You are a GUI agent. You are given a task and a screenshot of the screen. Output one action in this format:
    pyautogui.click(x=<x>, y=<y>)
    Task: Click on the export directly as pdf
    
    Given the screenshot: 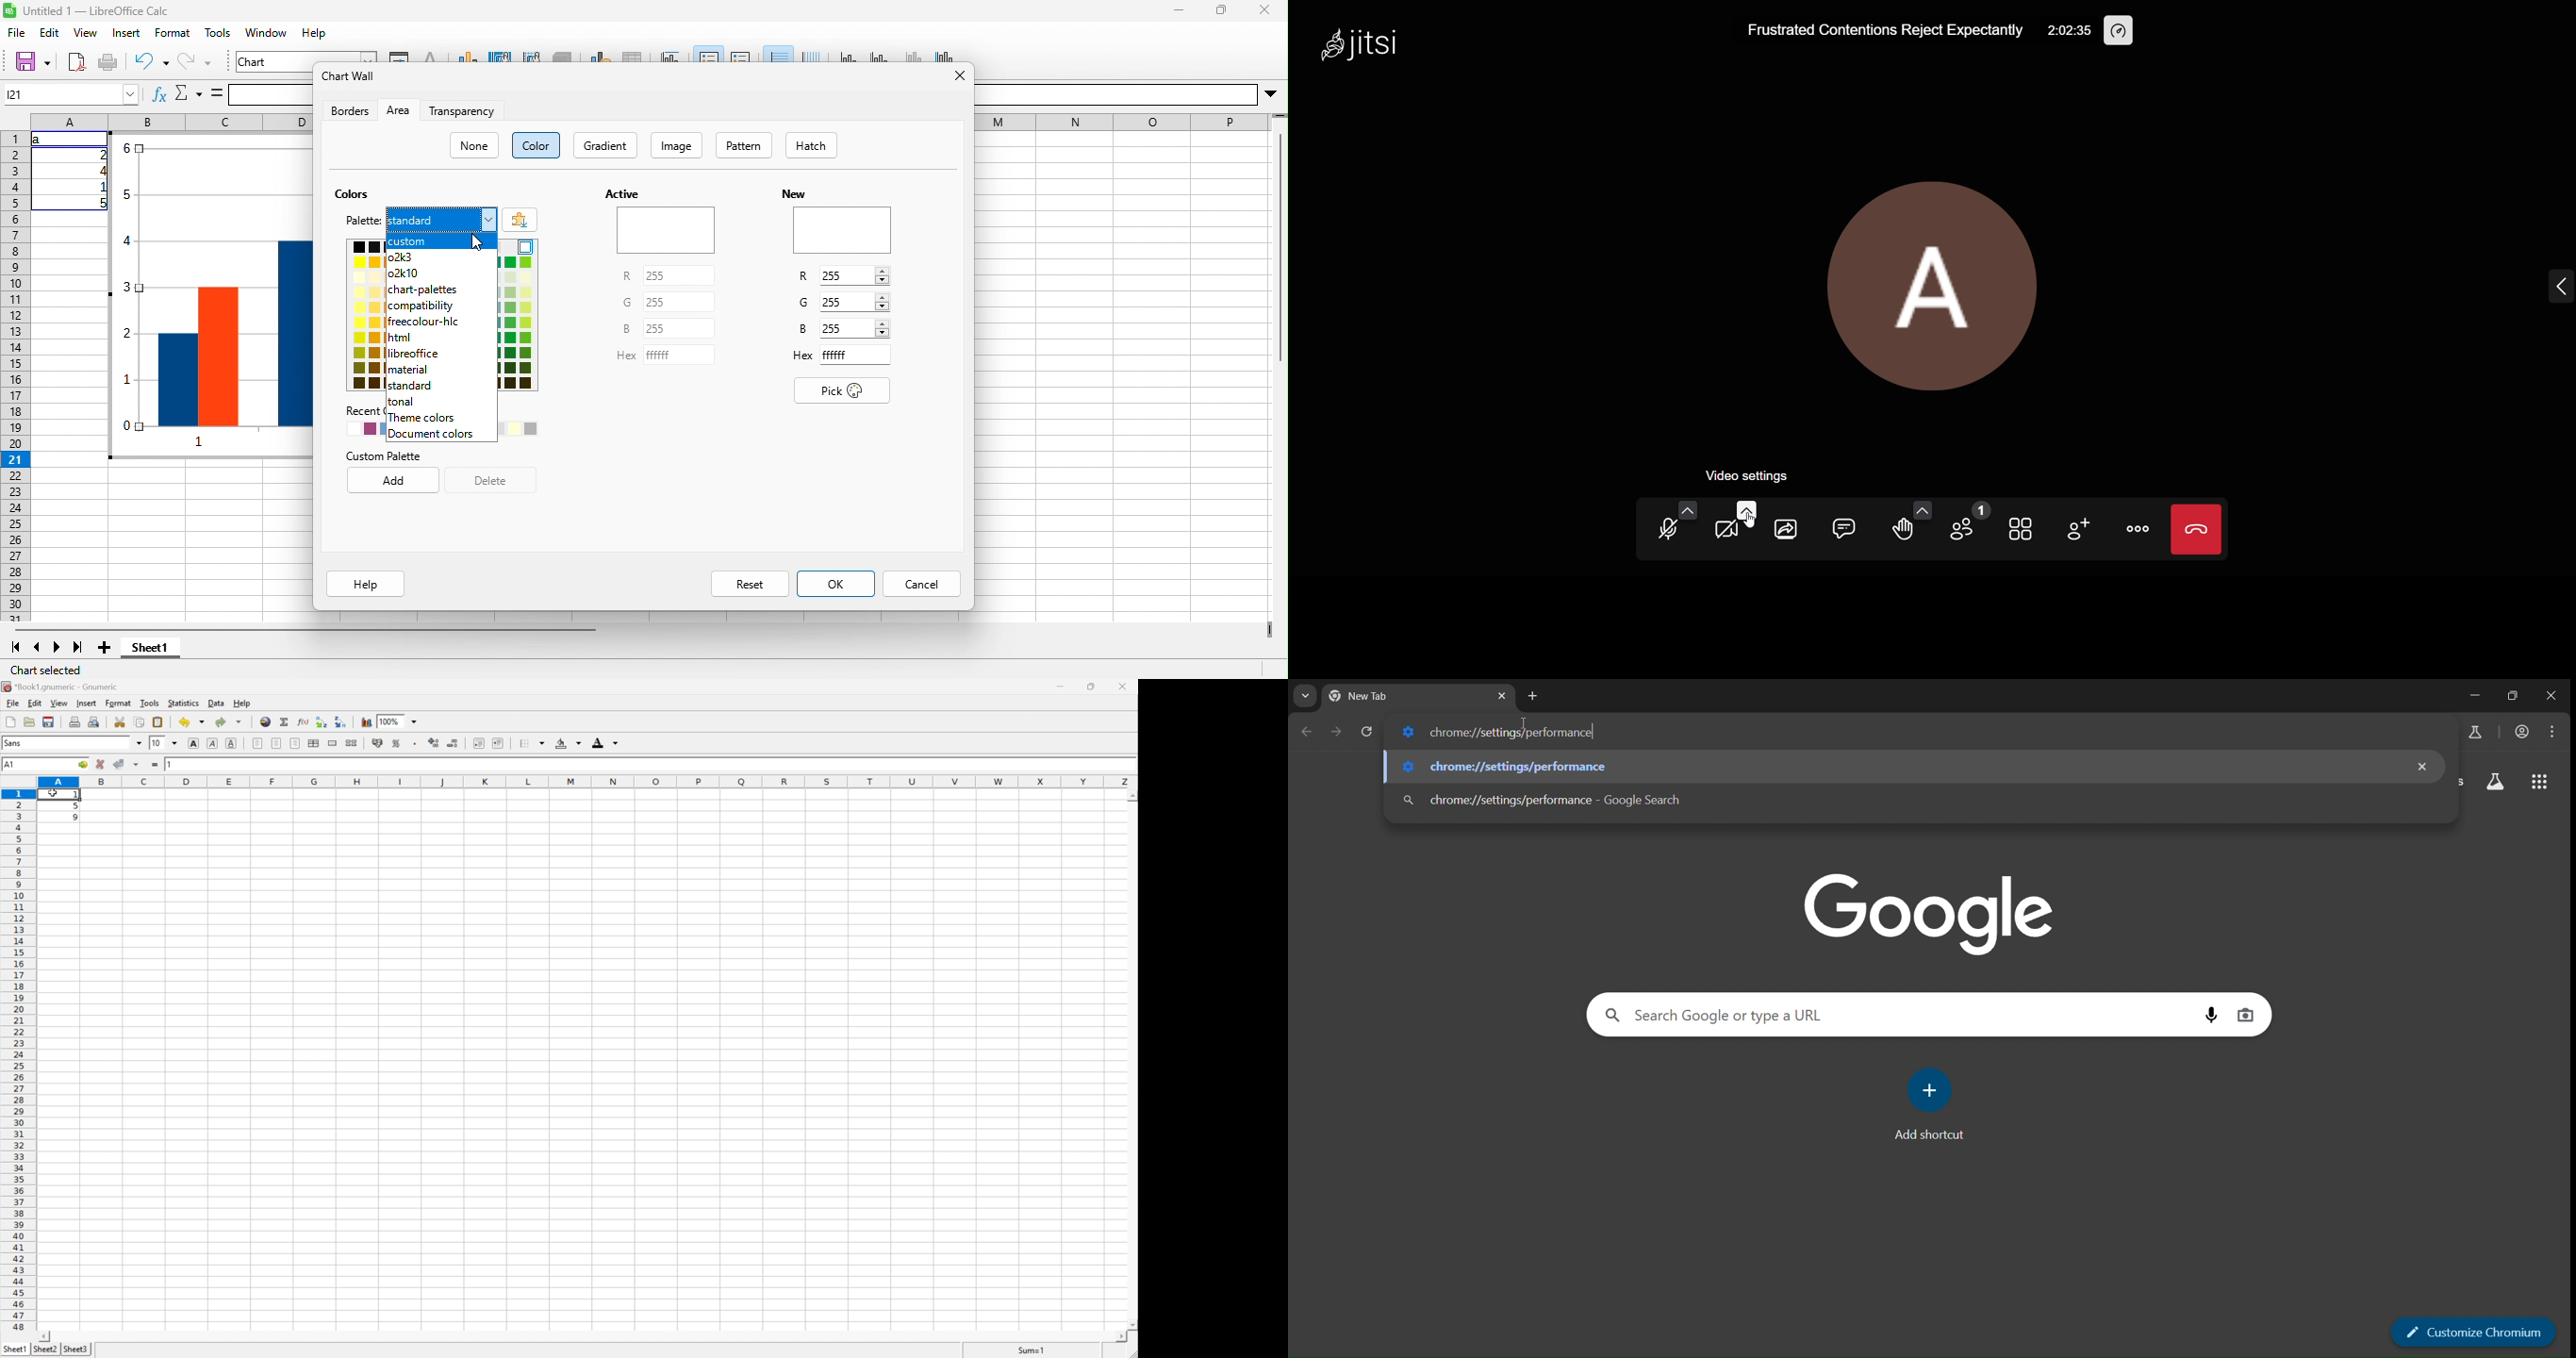 What is the action you would take?
    pyautogui.click(x=76, y=62)
    